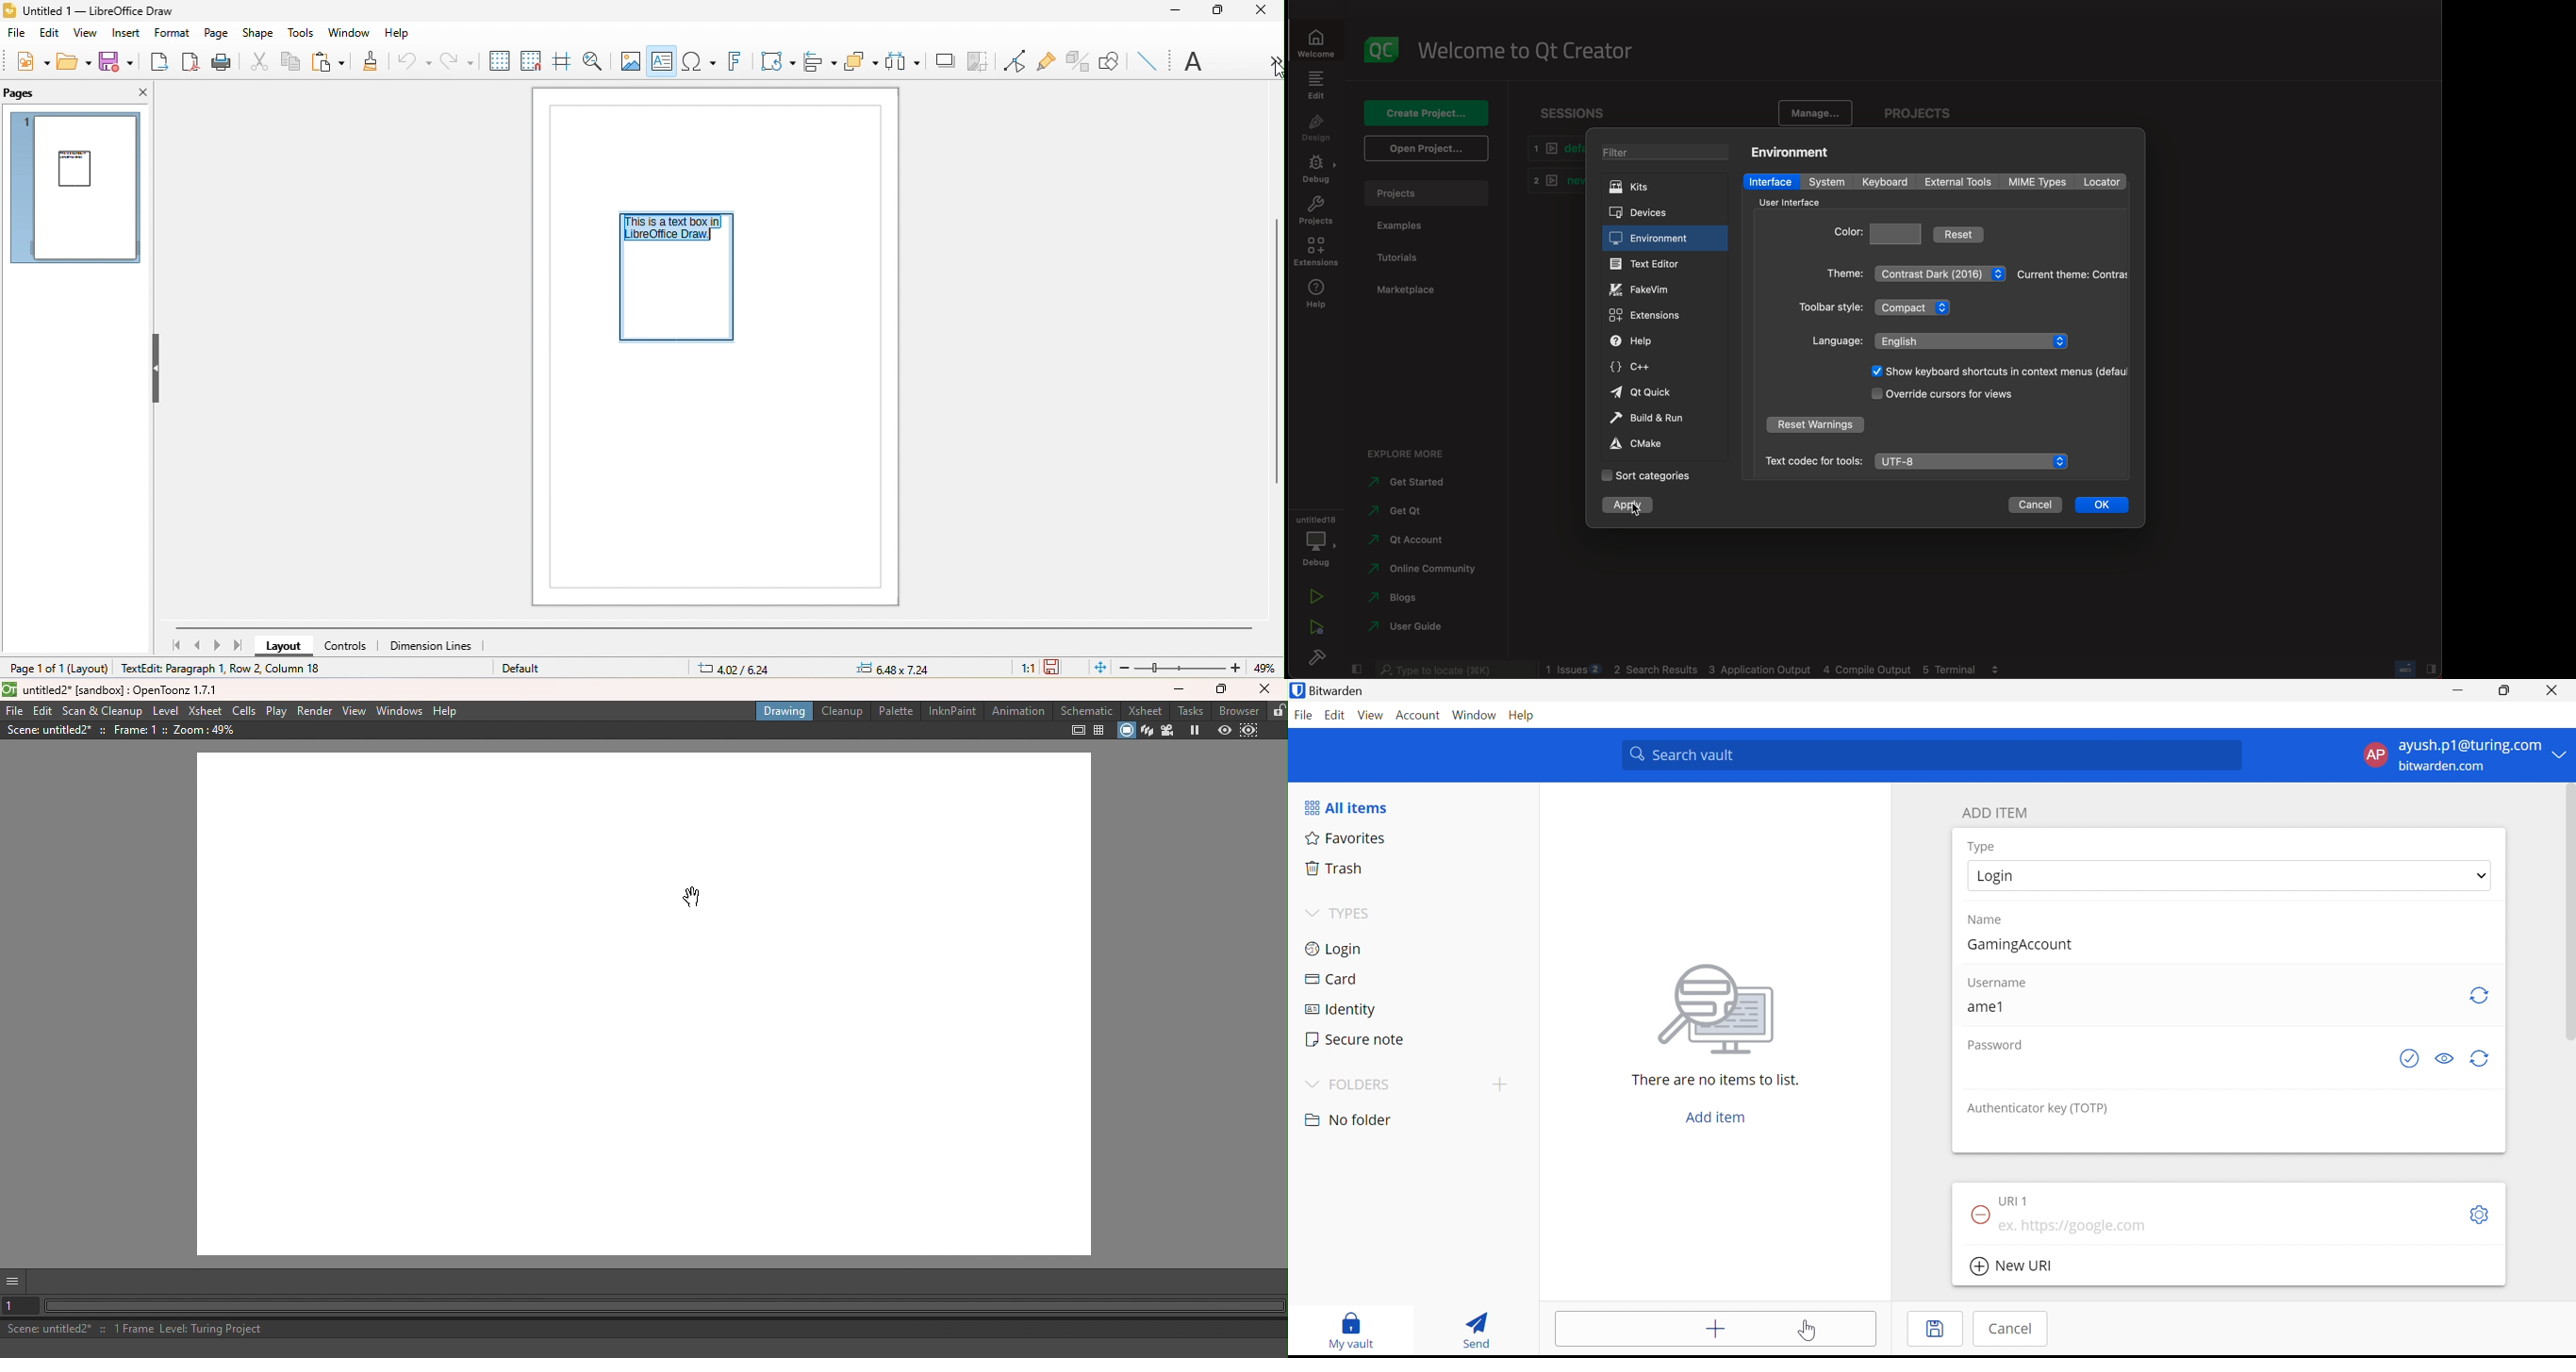 This screenshot has height=1372, width=2576. I want to click on arrange, so click(860, 61).